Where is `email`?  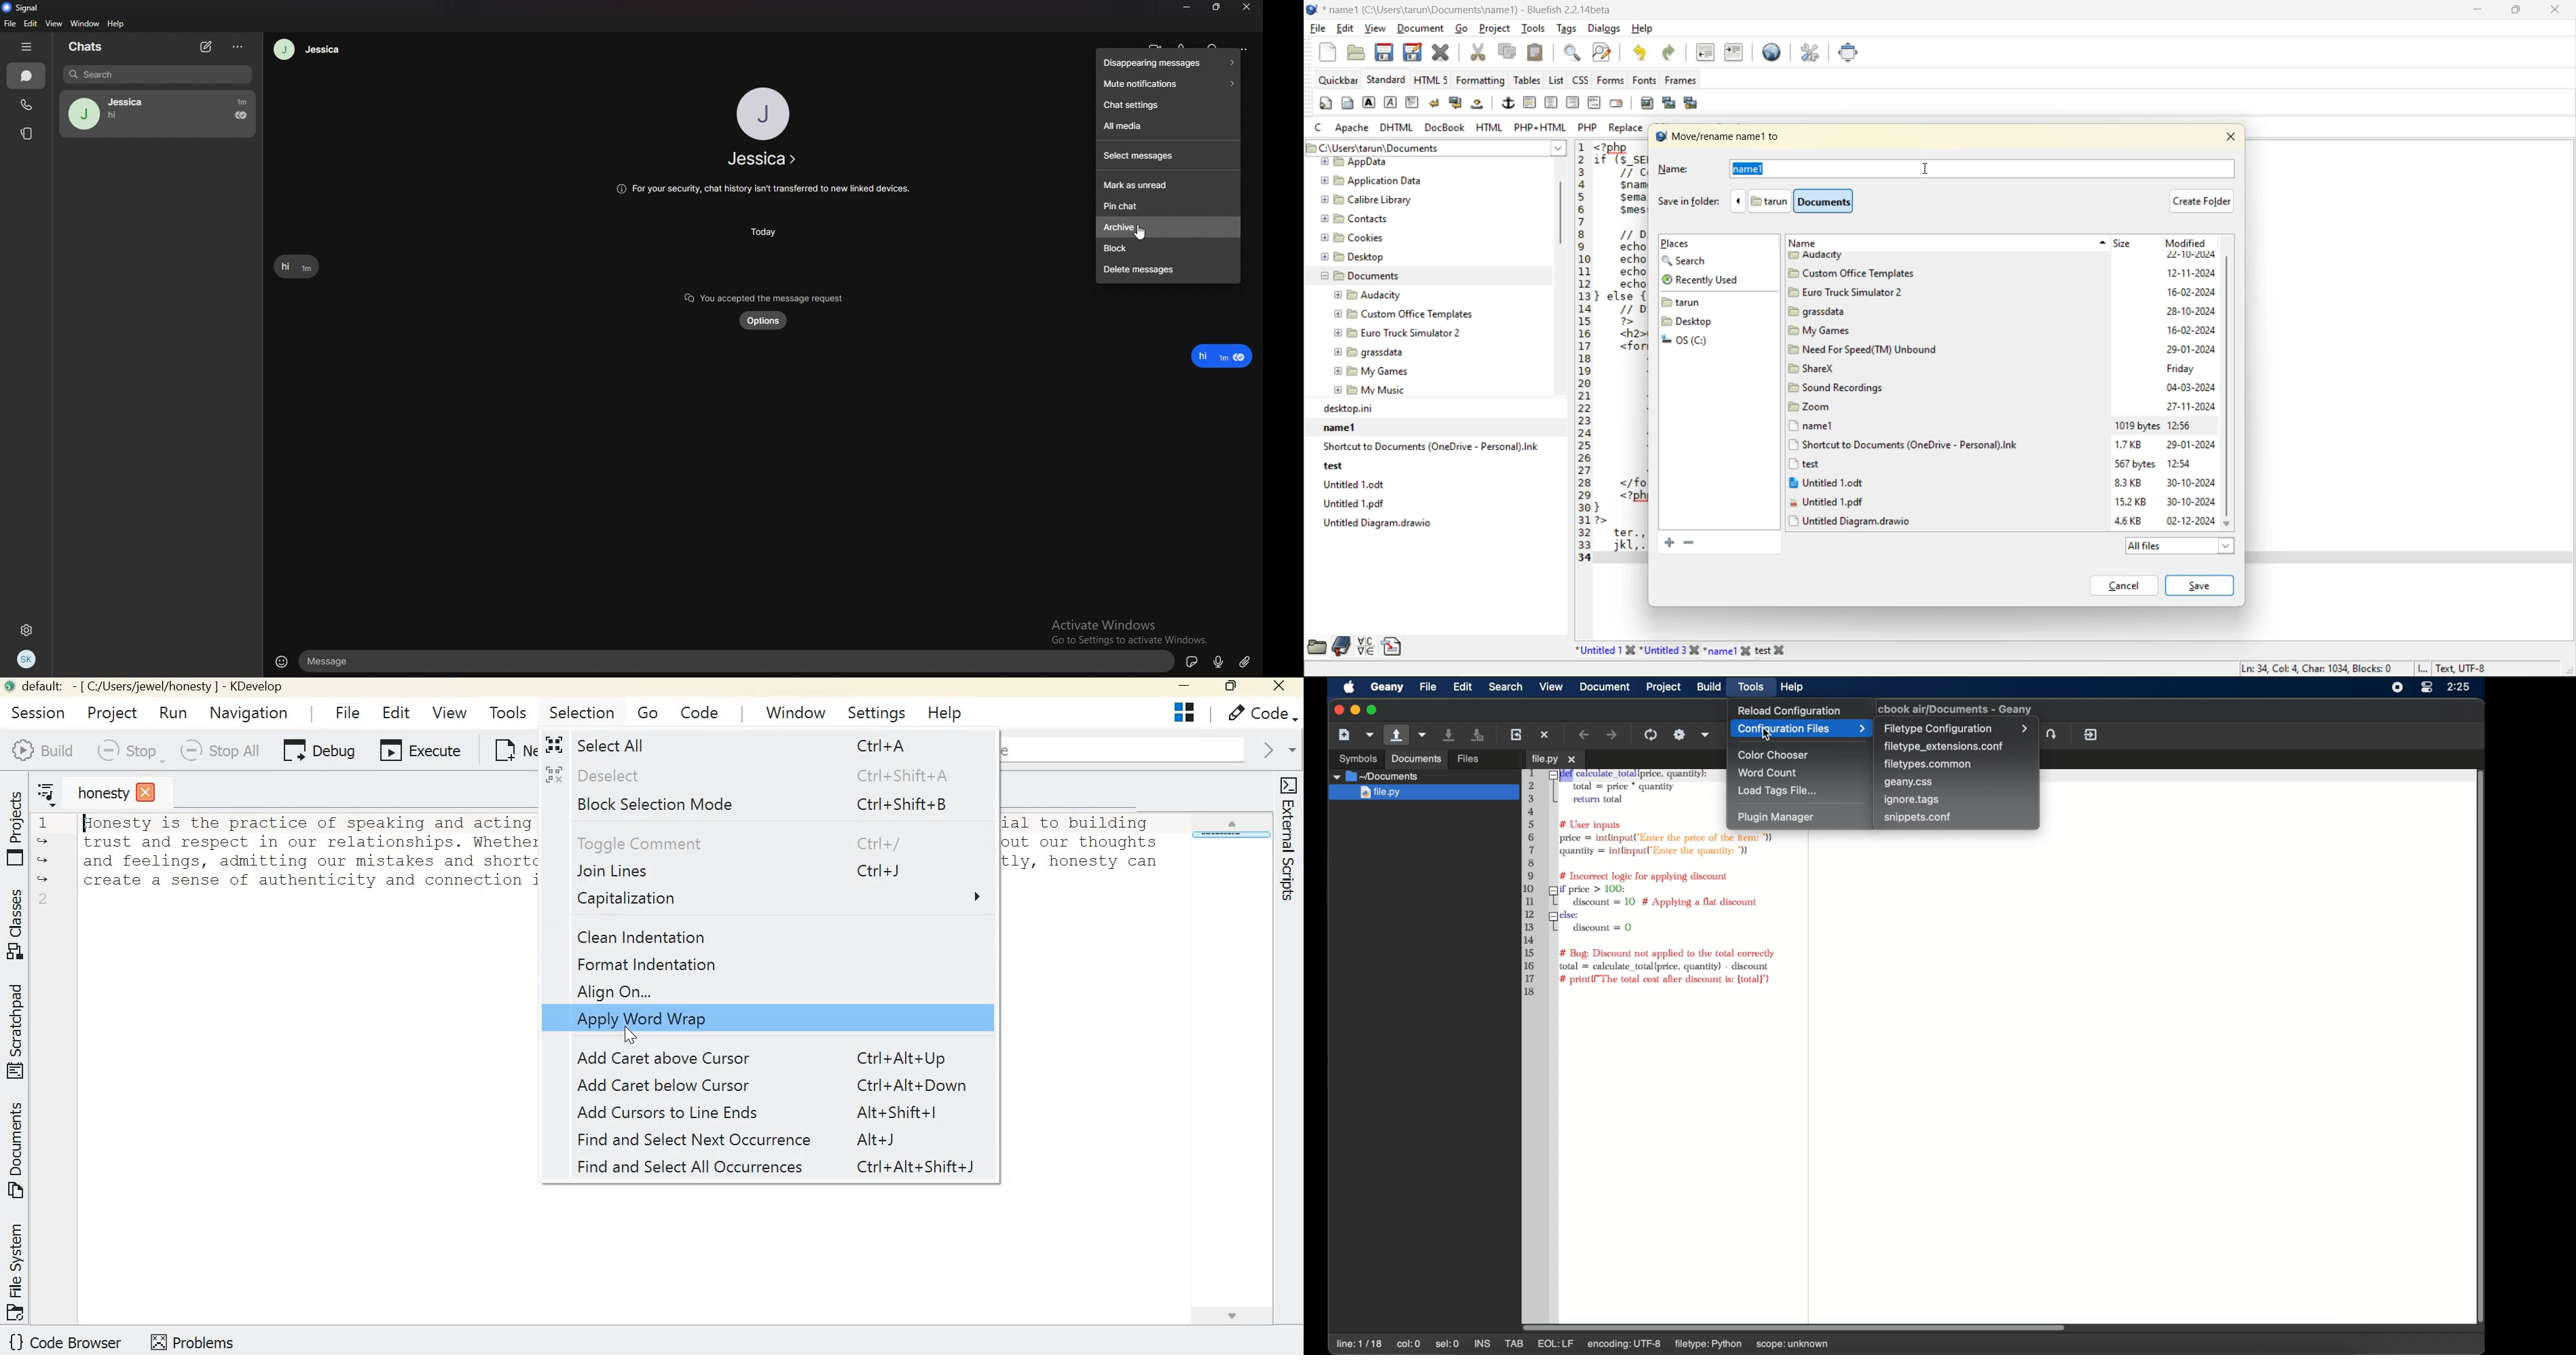
email is located at coordinates (1619, 104).